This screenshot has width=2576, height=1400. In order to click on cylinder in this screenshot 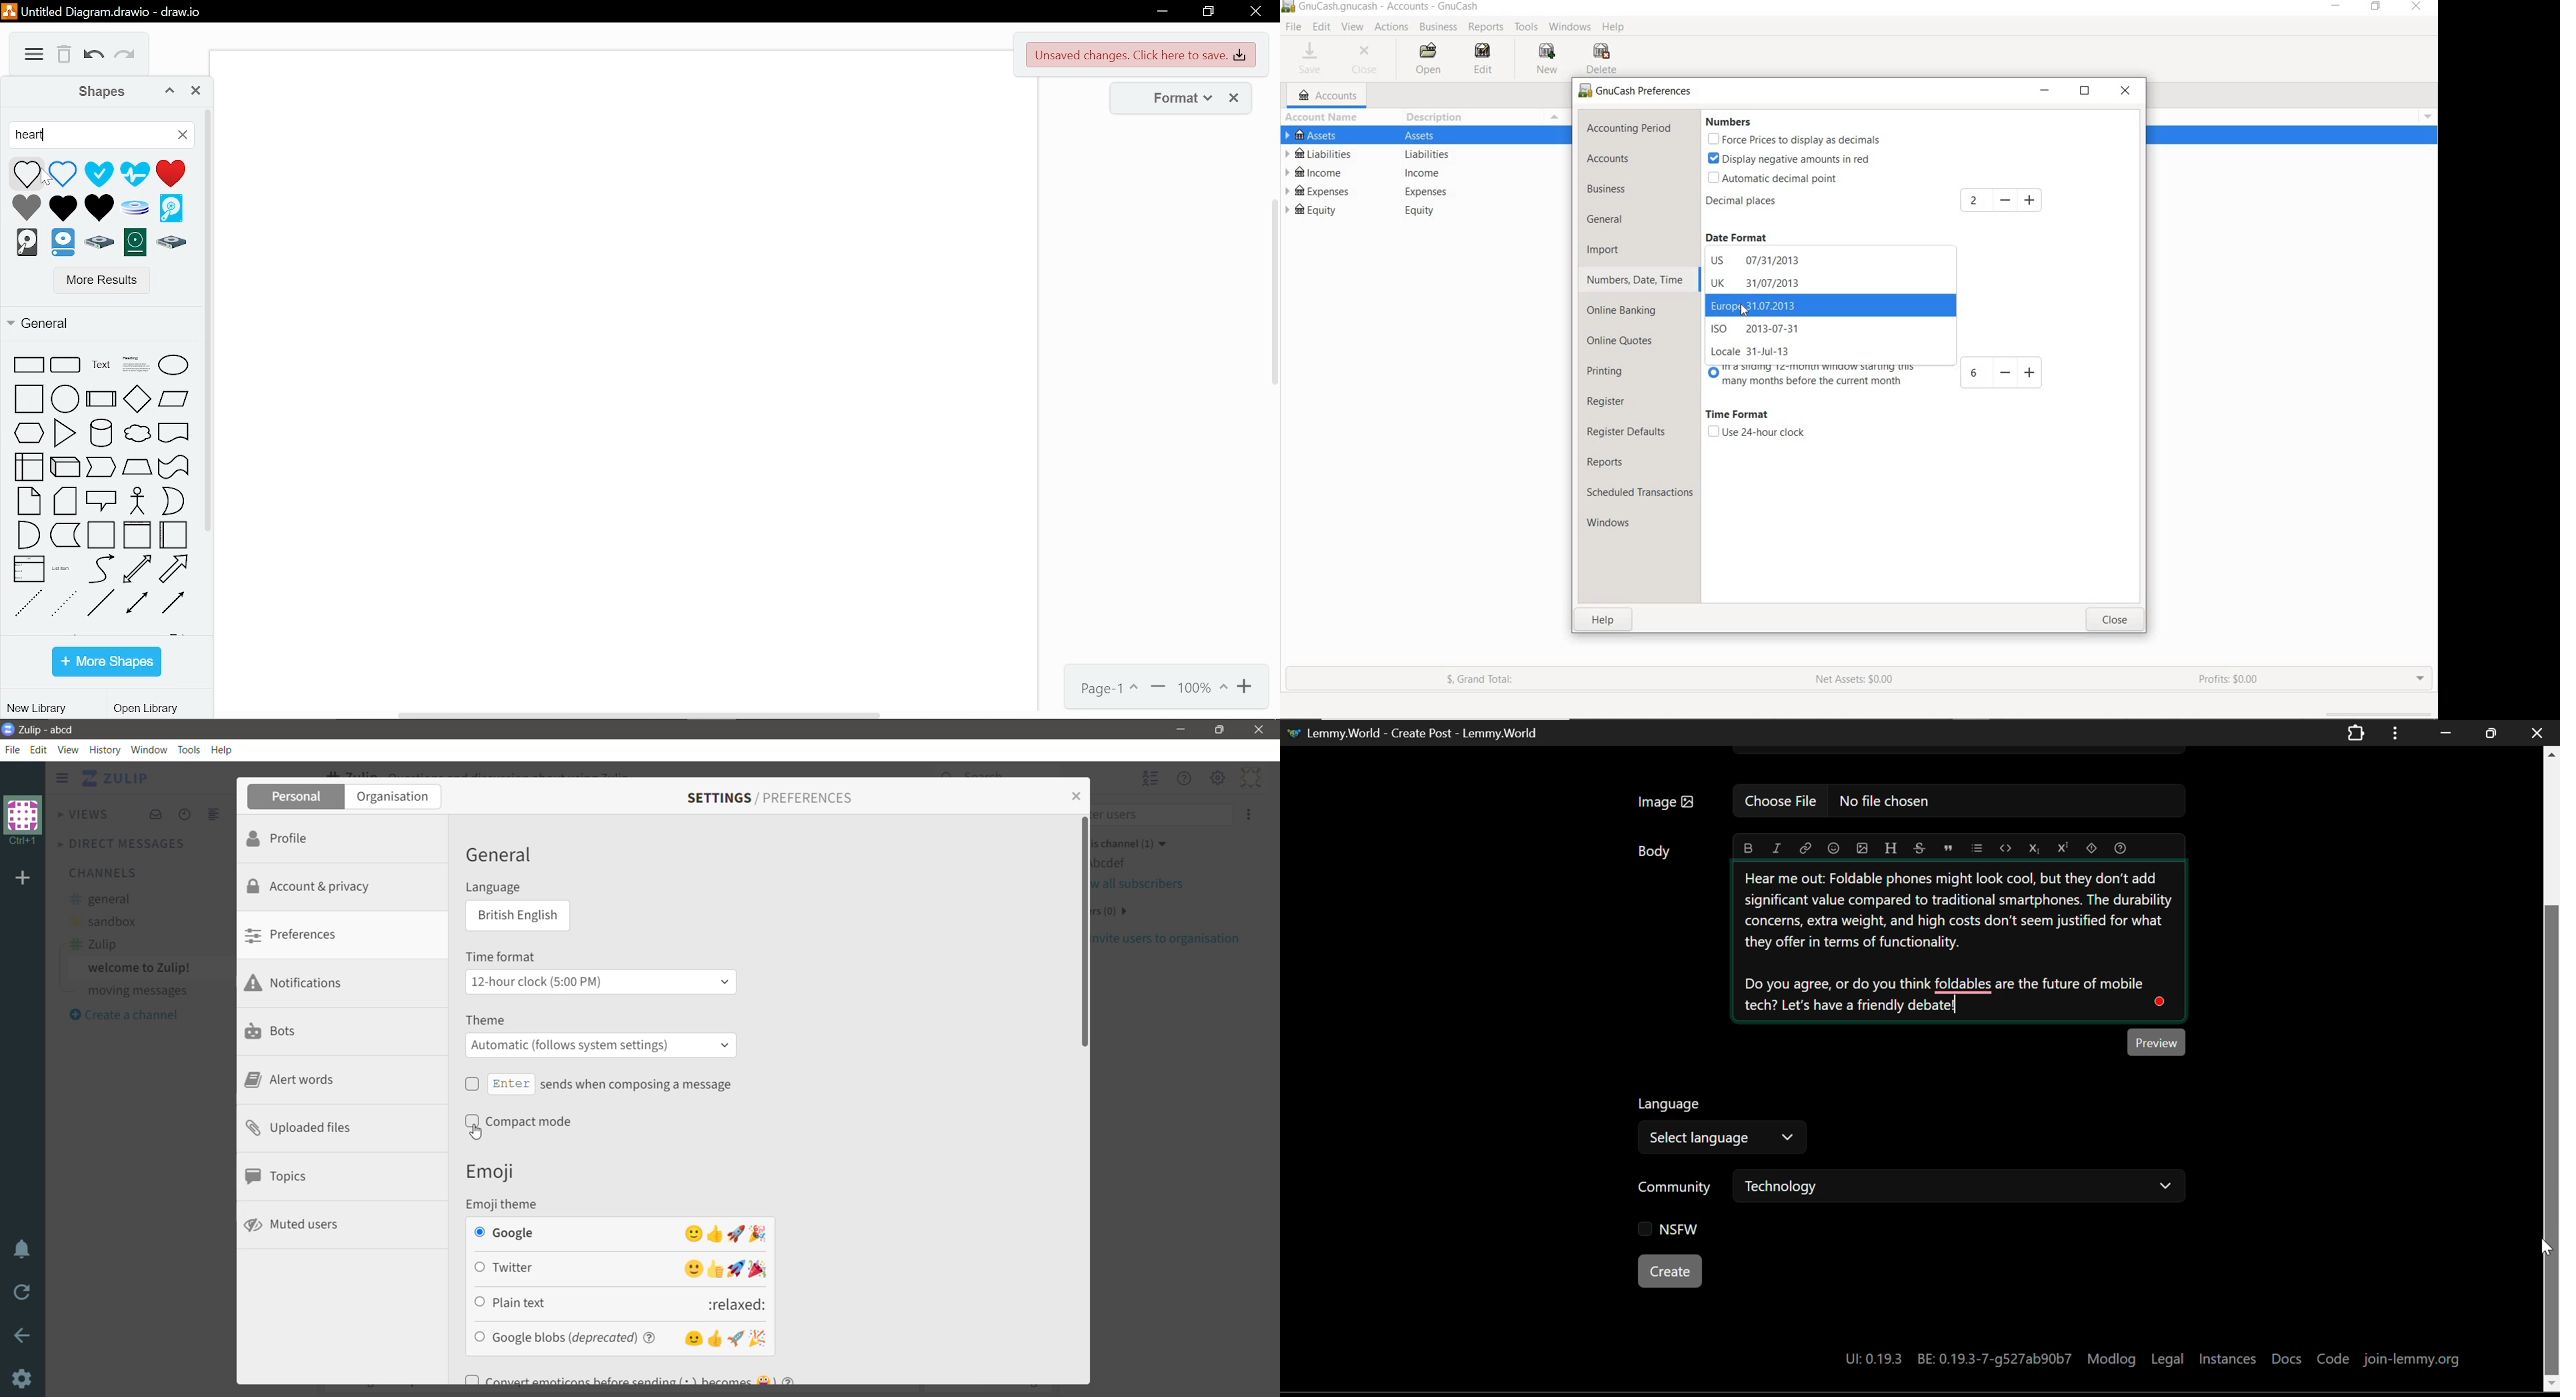, I will do `click(99, 430)`.